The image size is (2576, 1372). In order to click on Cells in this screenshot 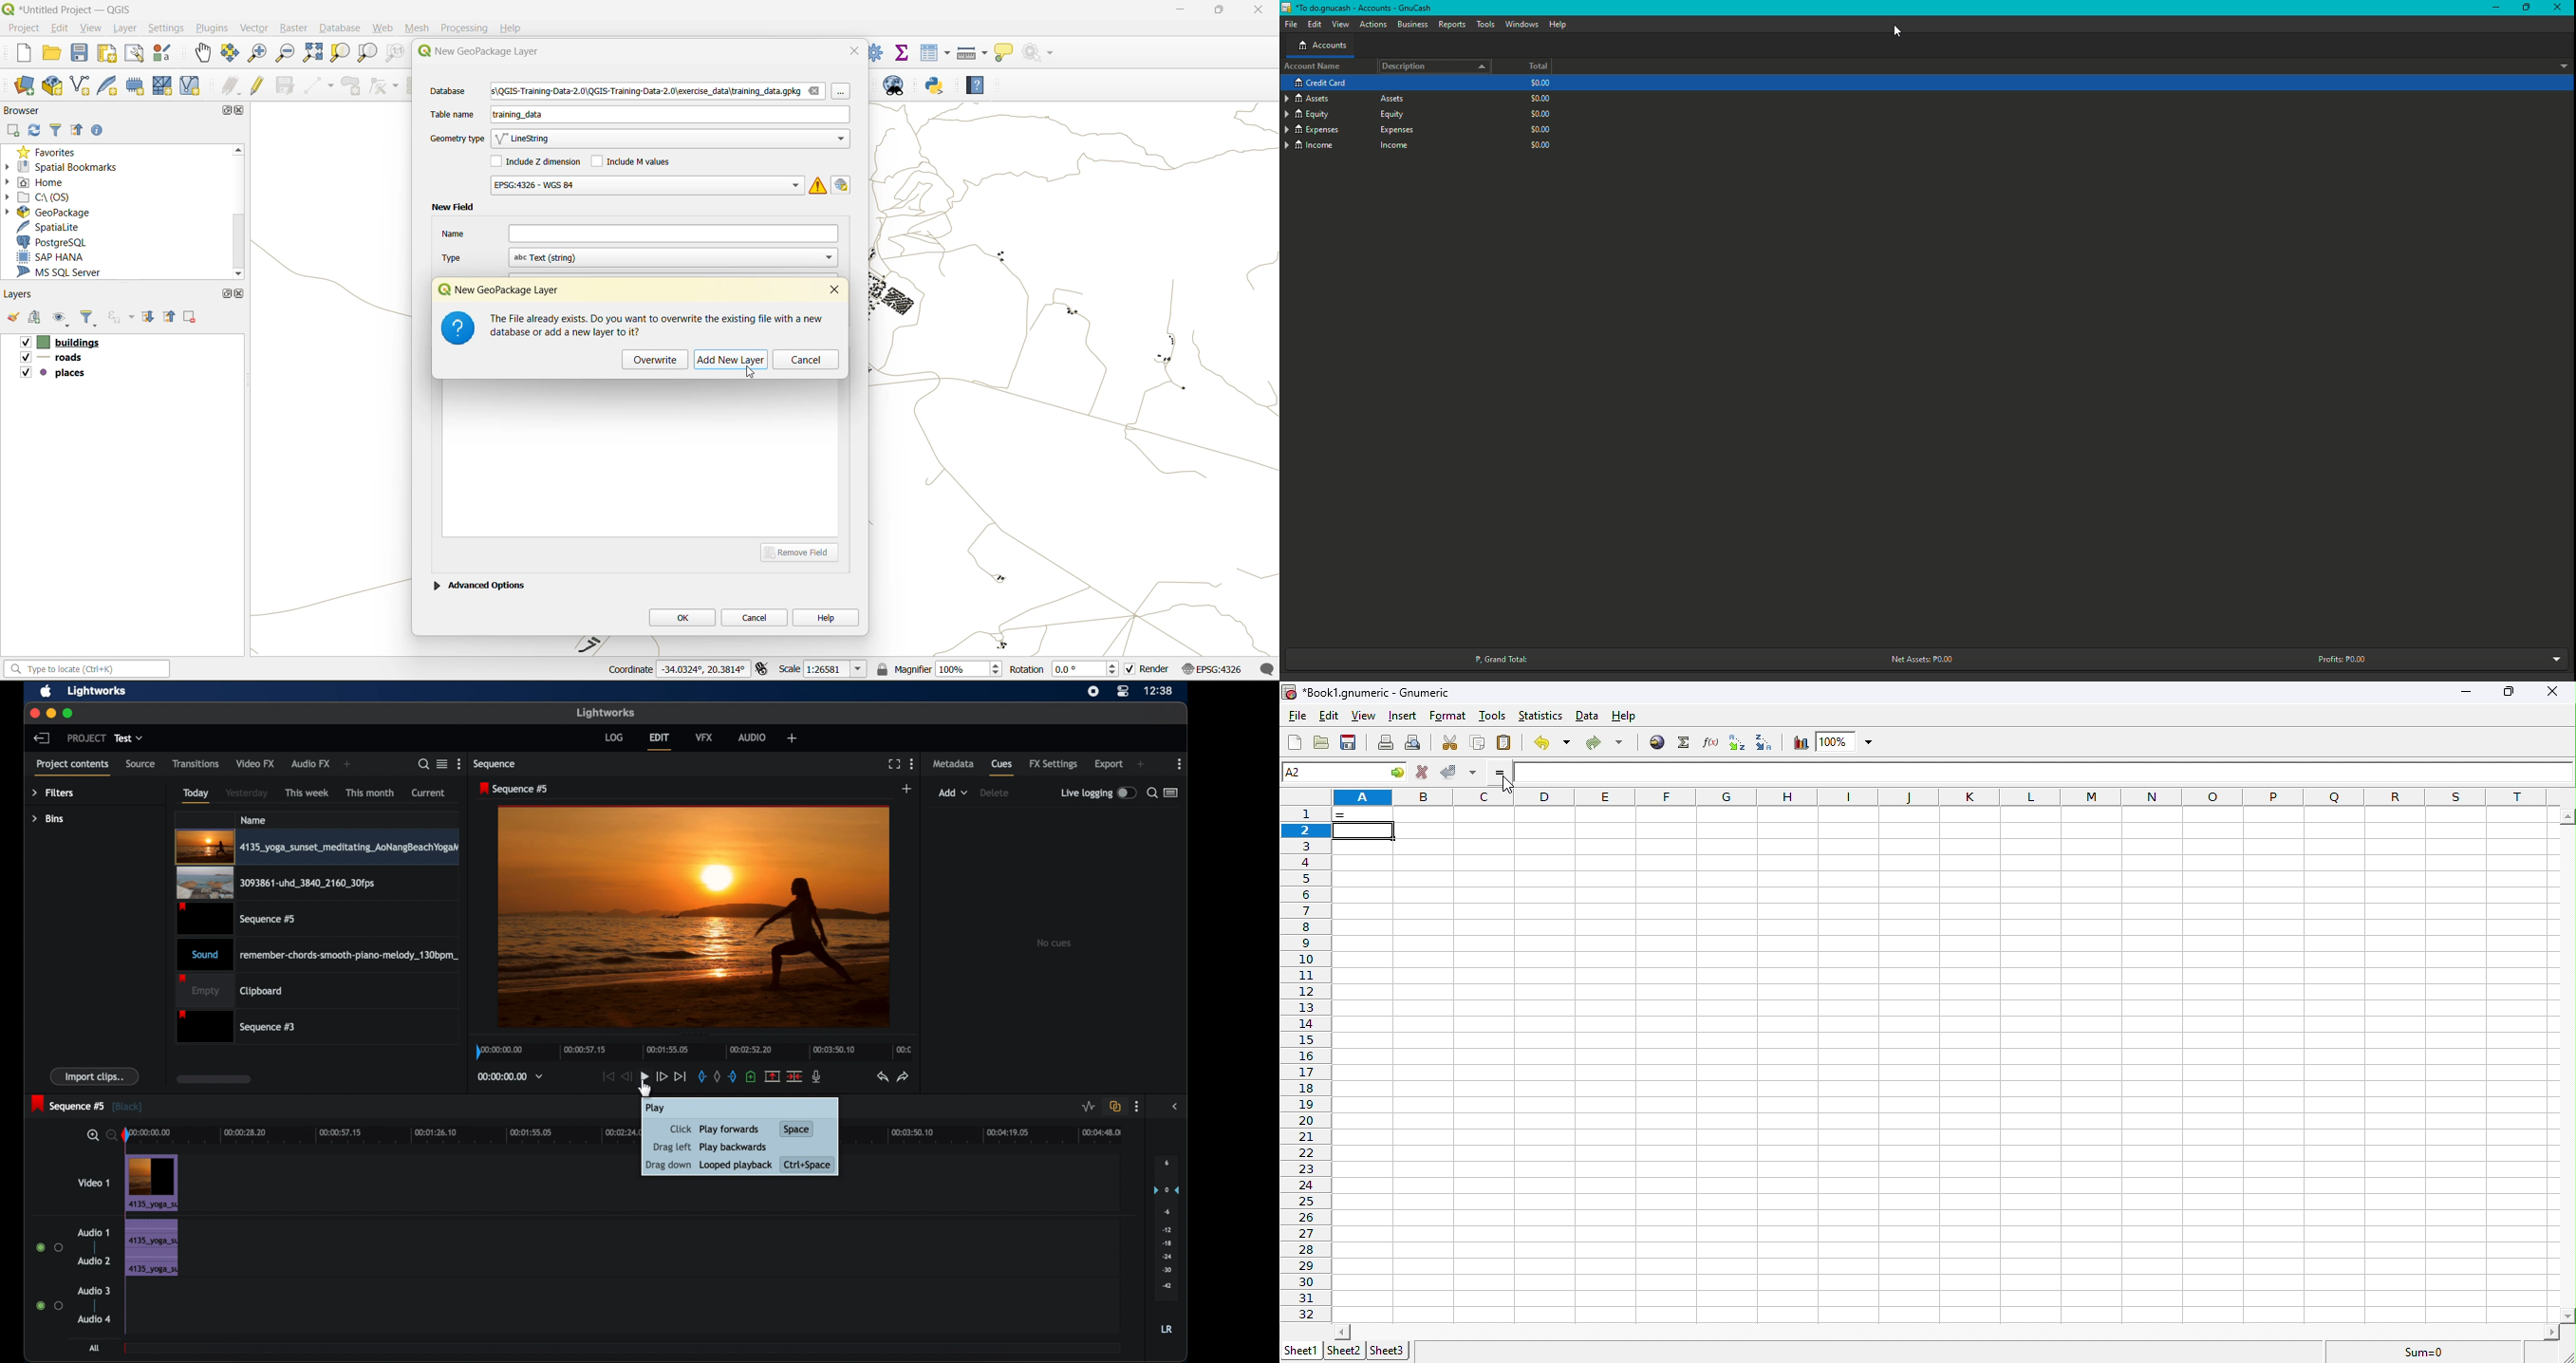, I will do `click(1937, 1066)`.